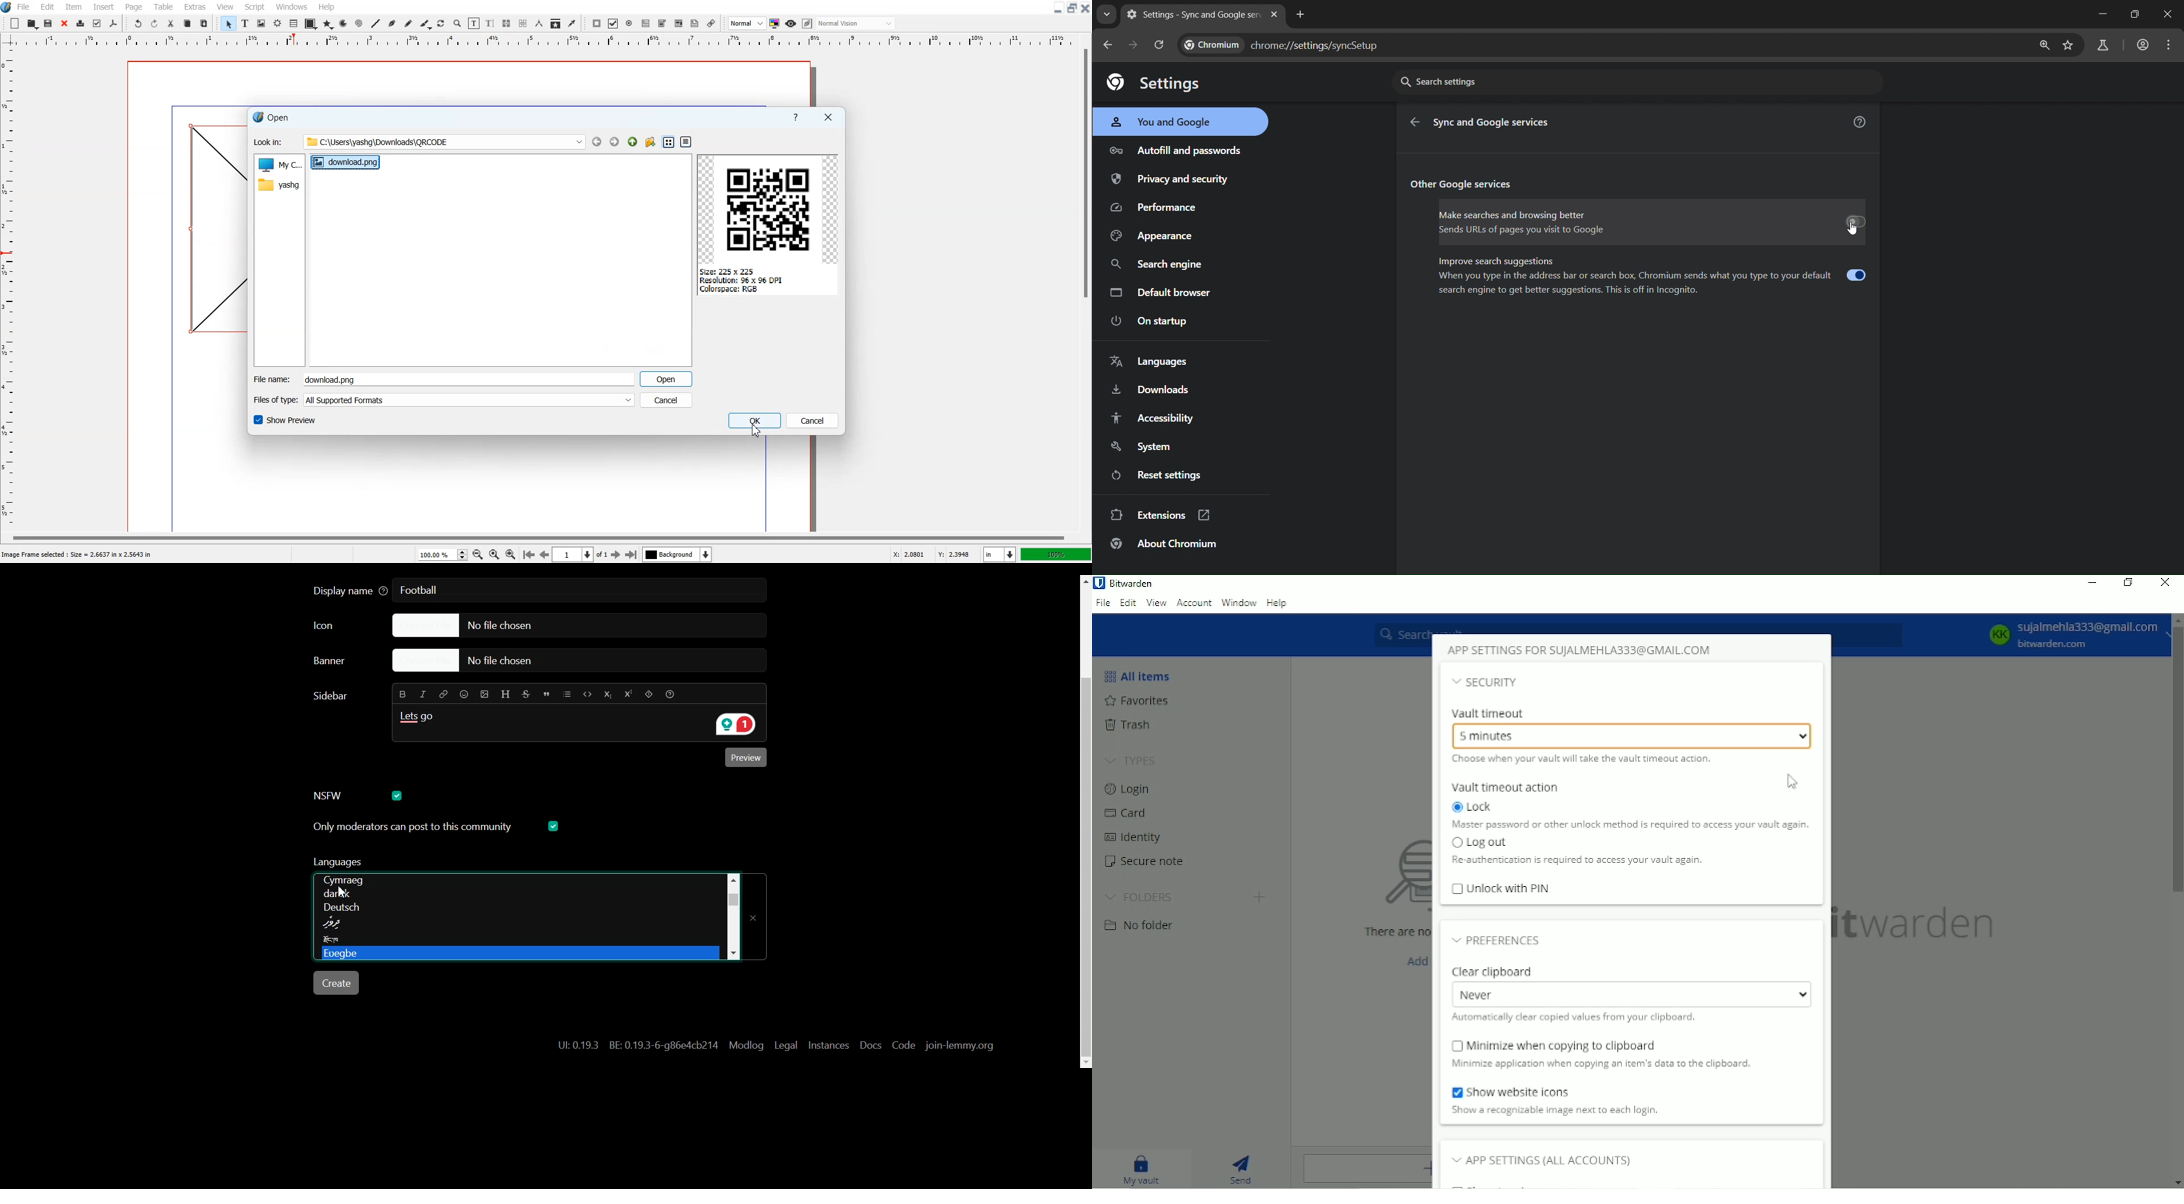 The image size is (2184, 1204). I want to click on new tab, so click(1303, 14).